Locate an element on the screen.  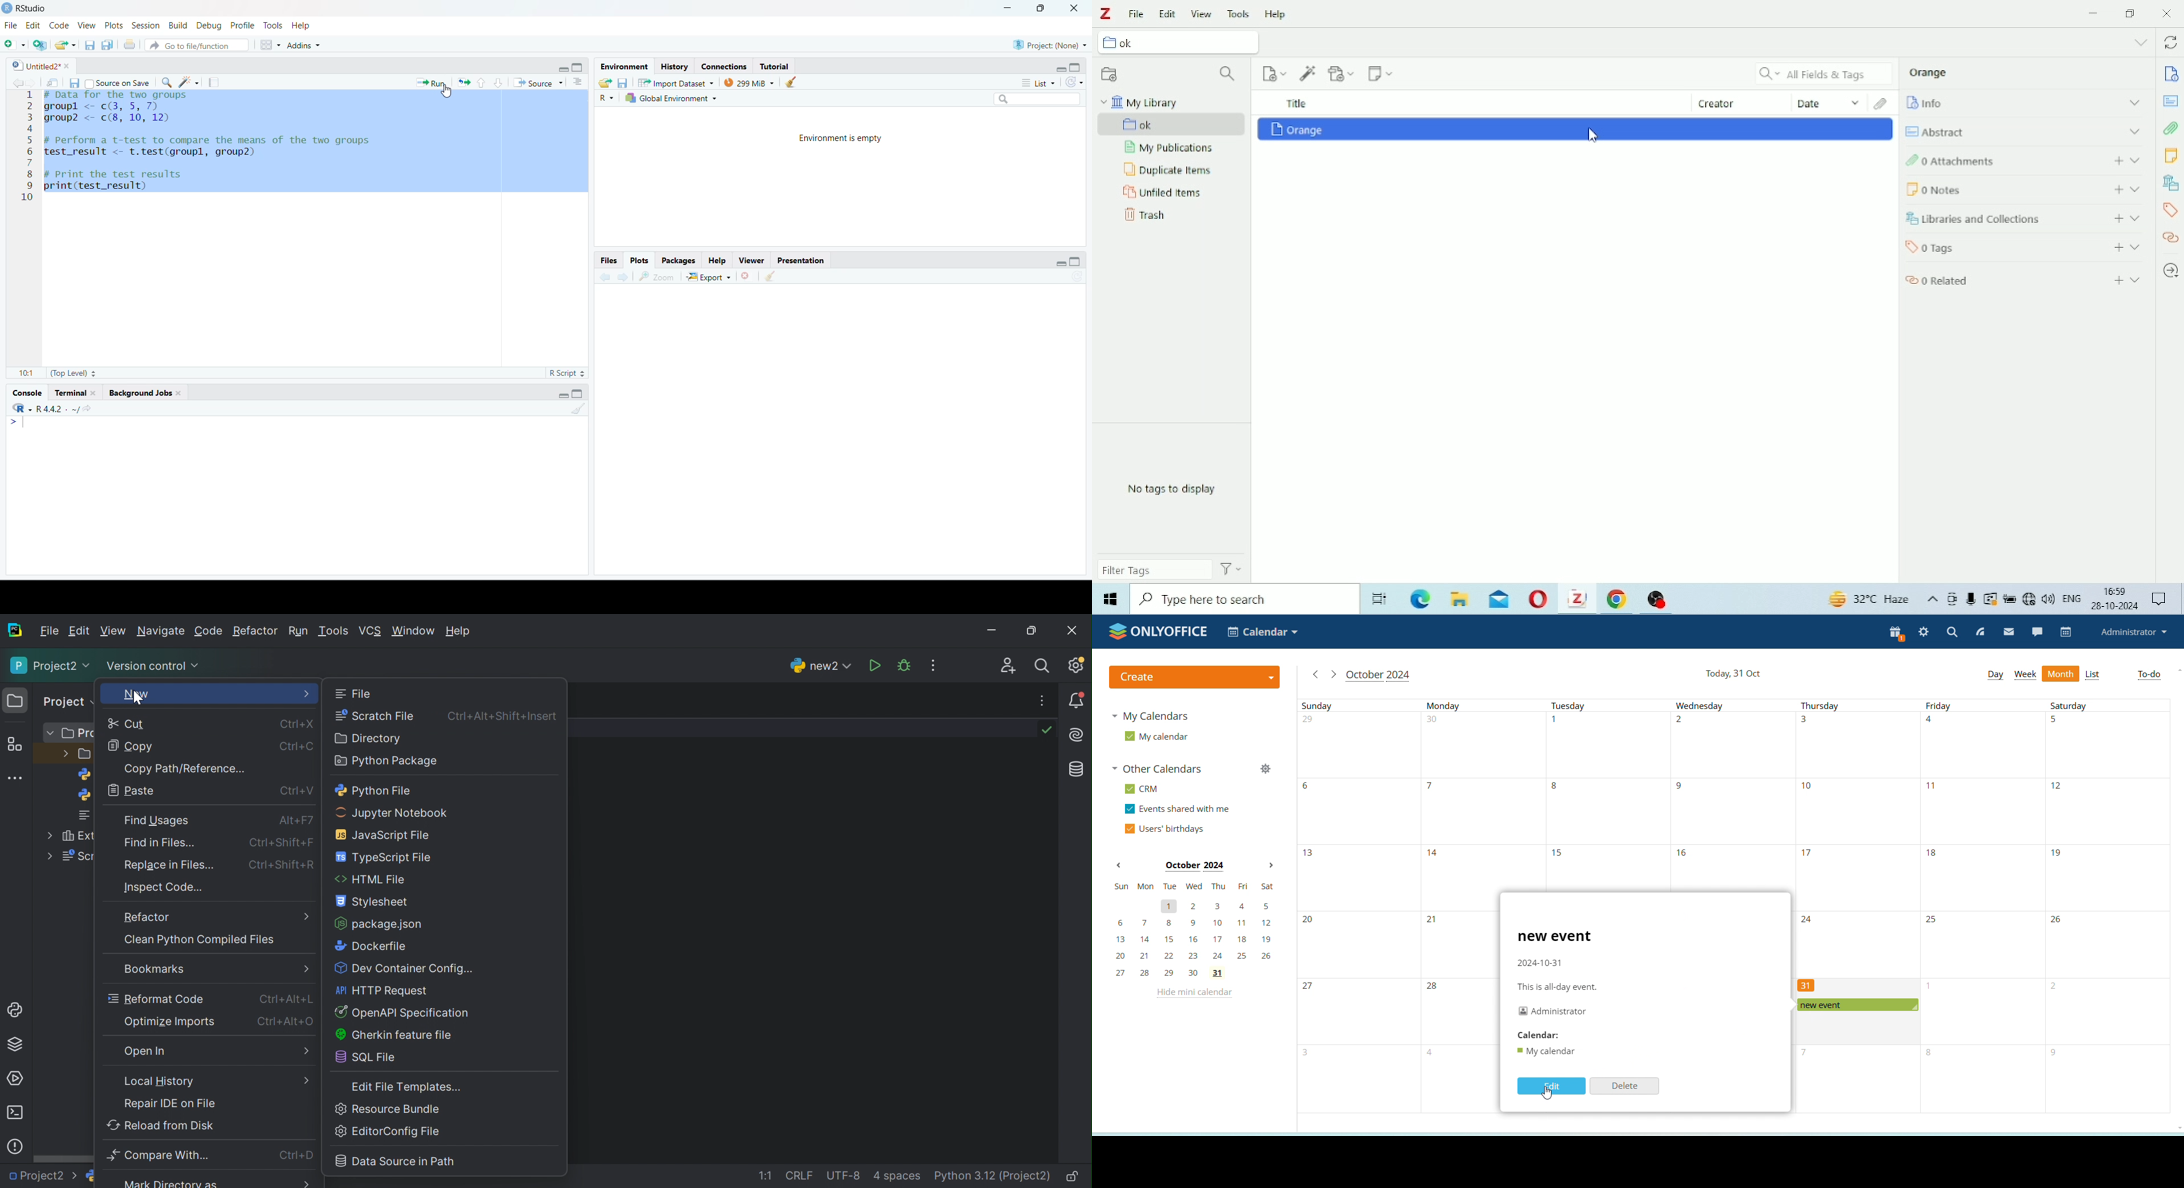
Zotero is located at coordinates (1577, 598).